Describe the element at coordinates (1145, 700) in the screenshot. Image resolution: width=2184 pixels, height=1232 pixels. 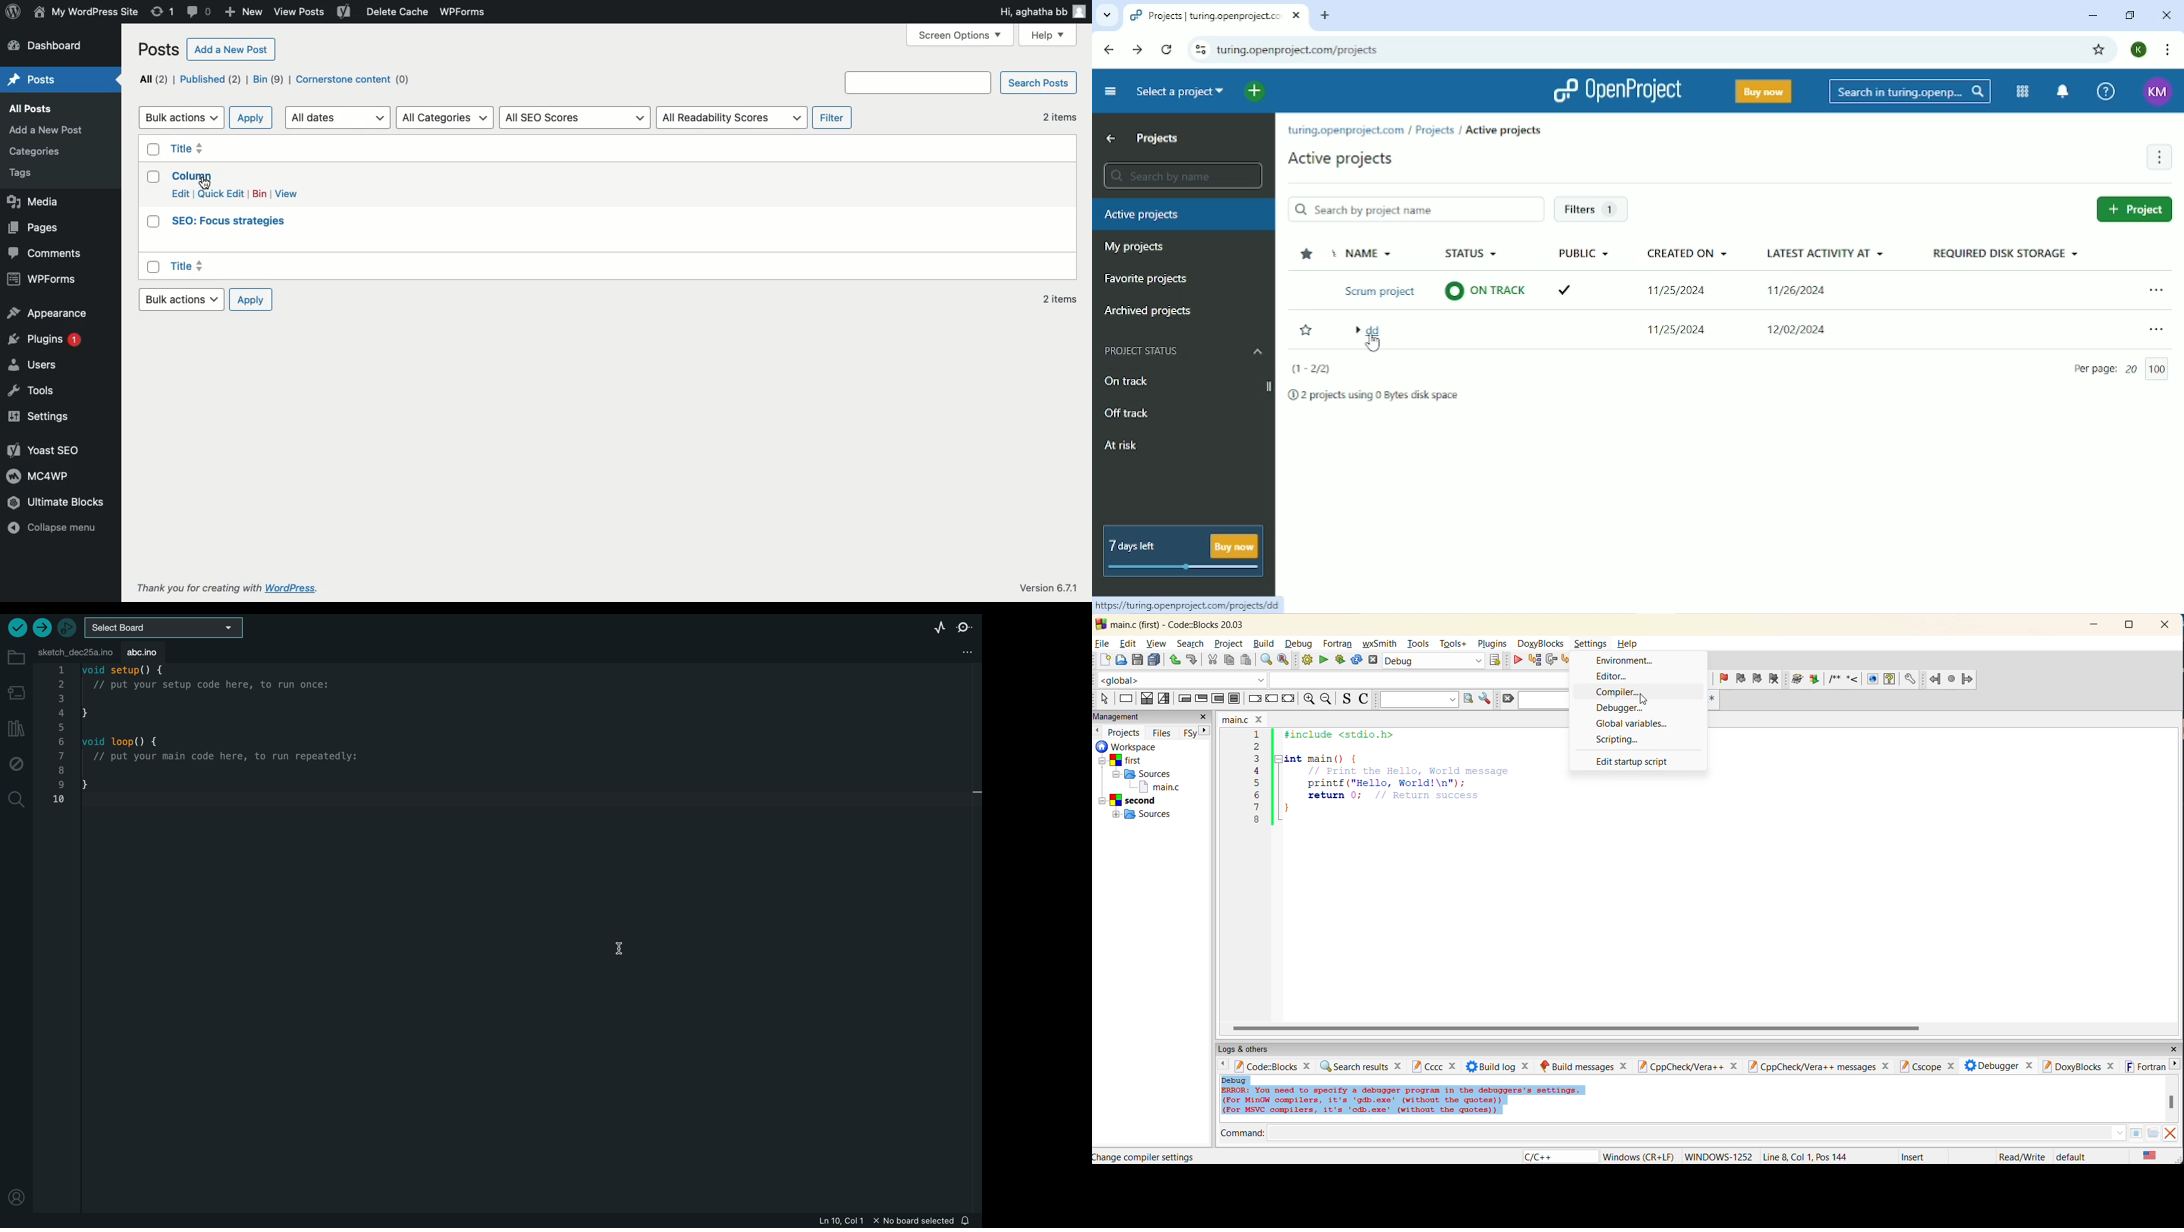
I see `decision` at that location.